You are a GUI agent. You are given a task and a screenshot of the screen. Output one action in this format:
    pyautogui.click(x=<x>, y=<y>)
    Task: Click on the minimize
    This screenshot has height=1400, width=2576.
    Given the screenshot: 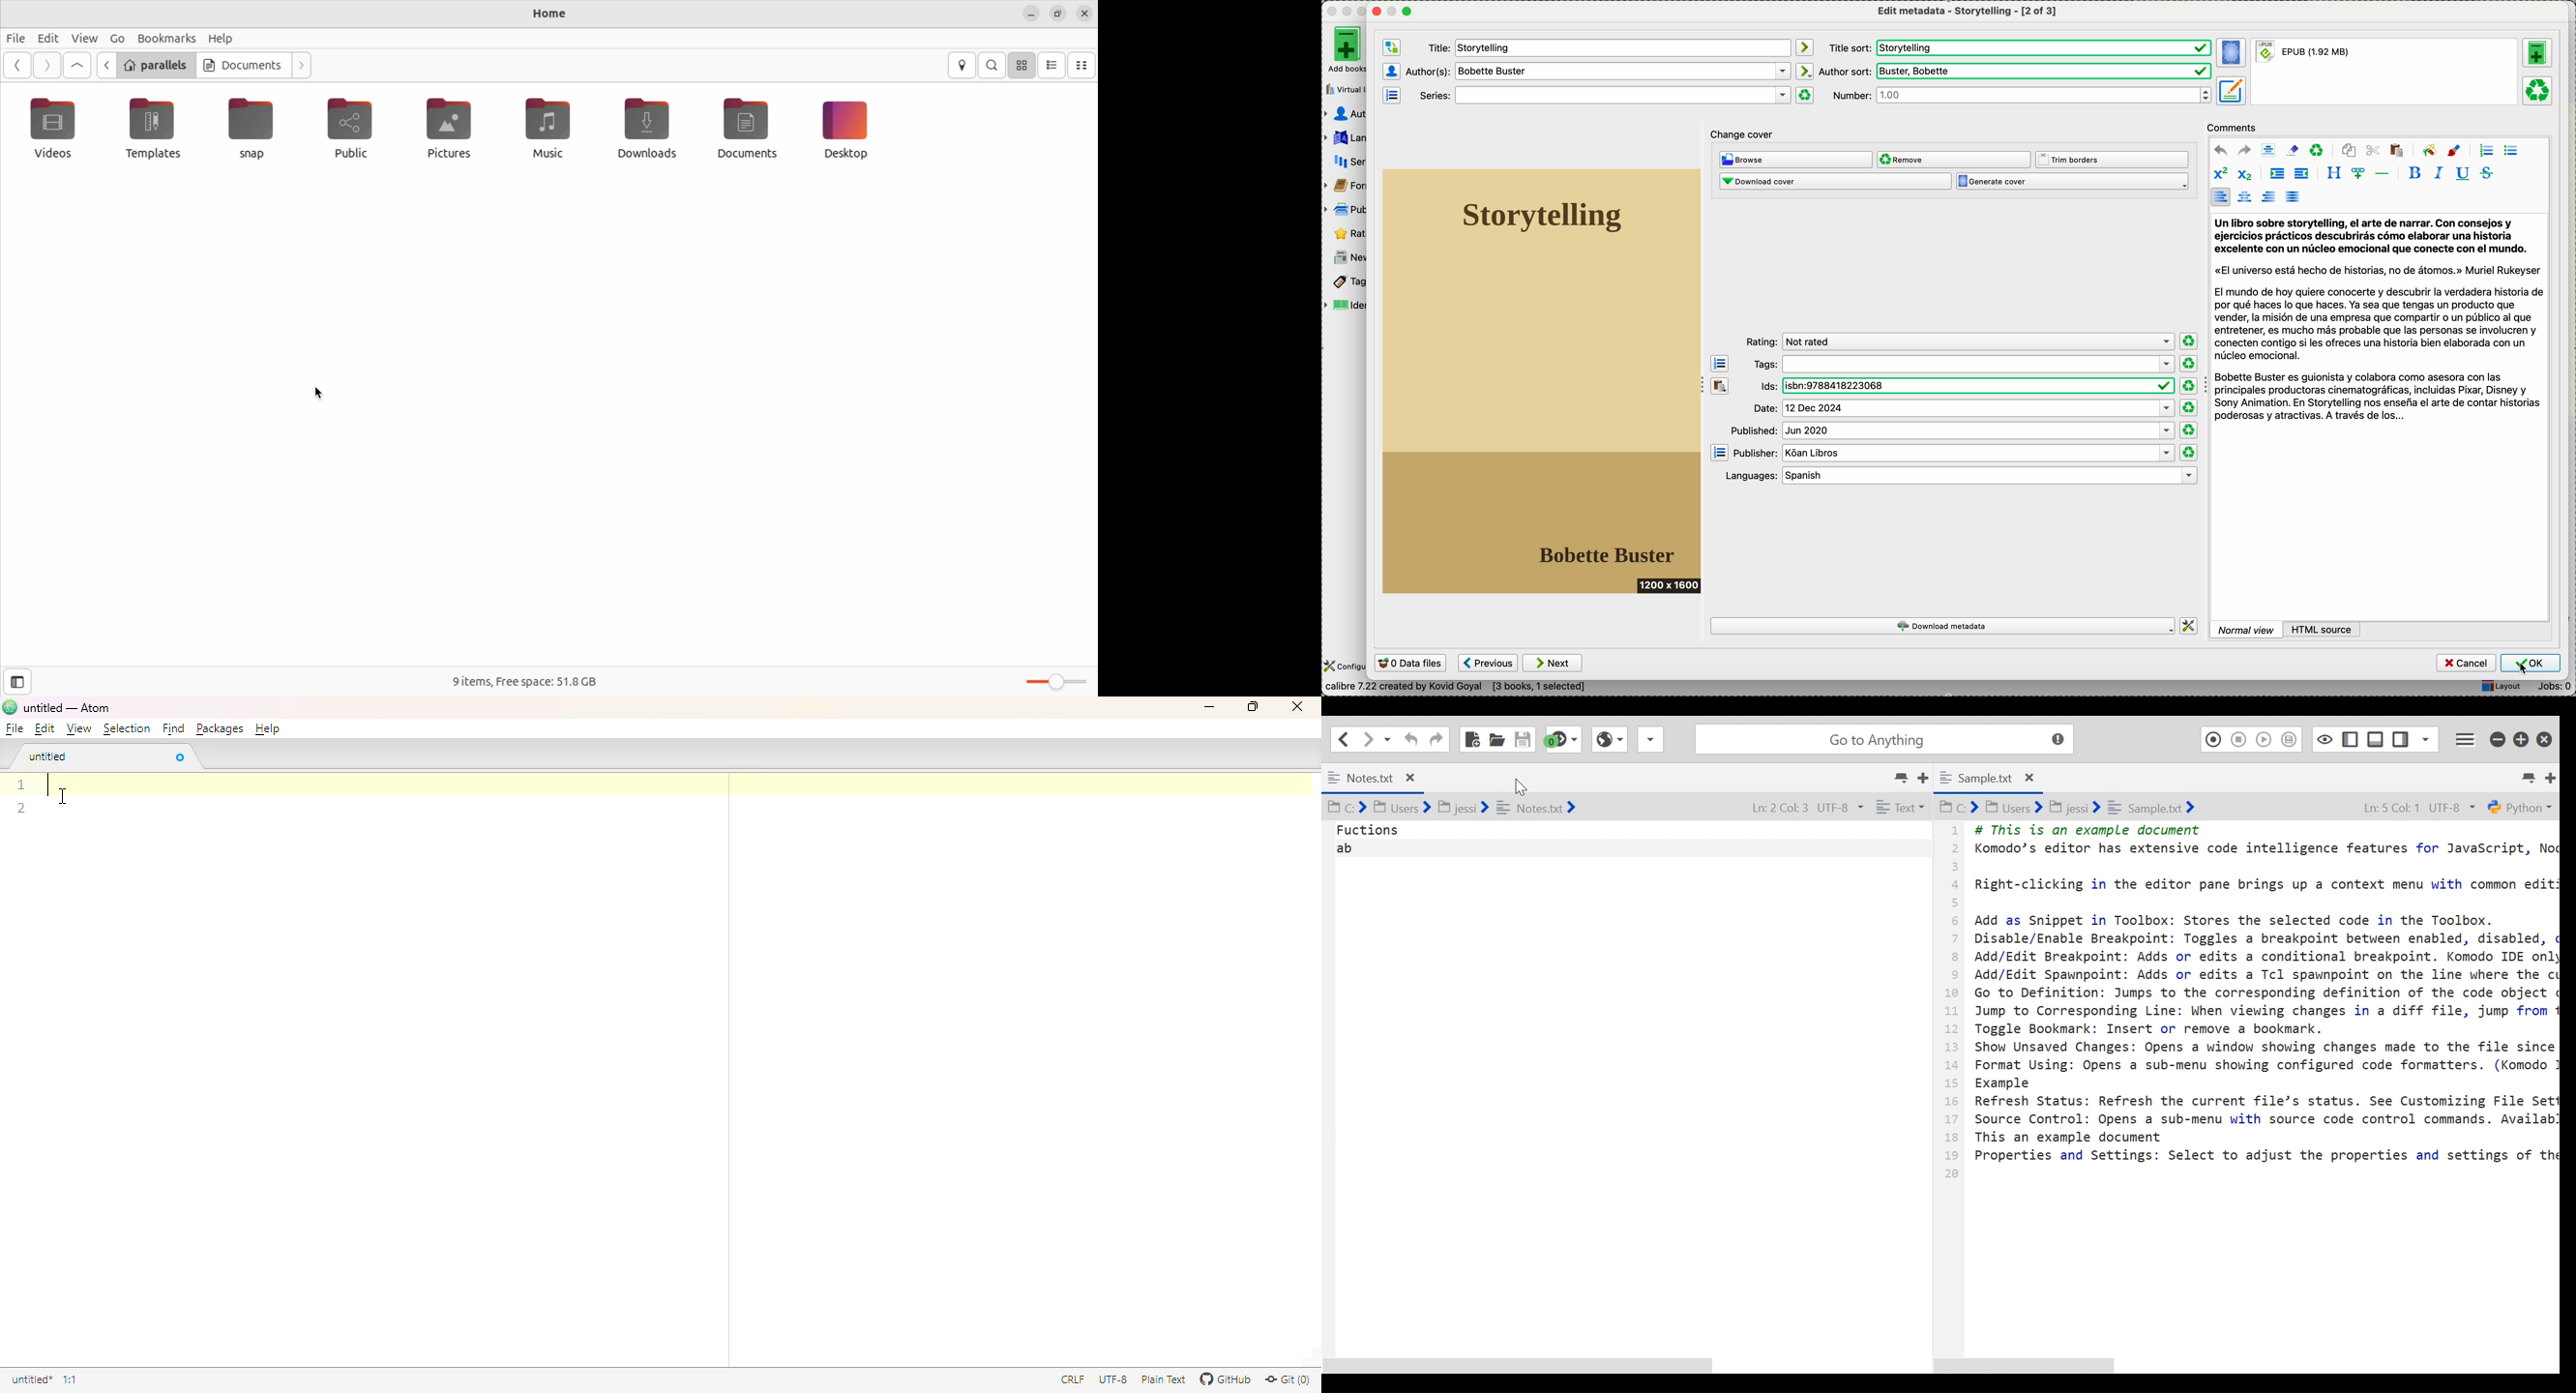 What is the action you would take?
    pyautogui.click(x=1210, y=707)
    